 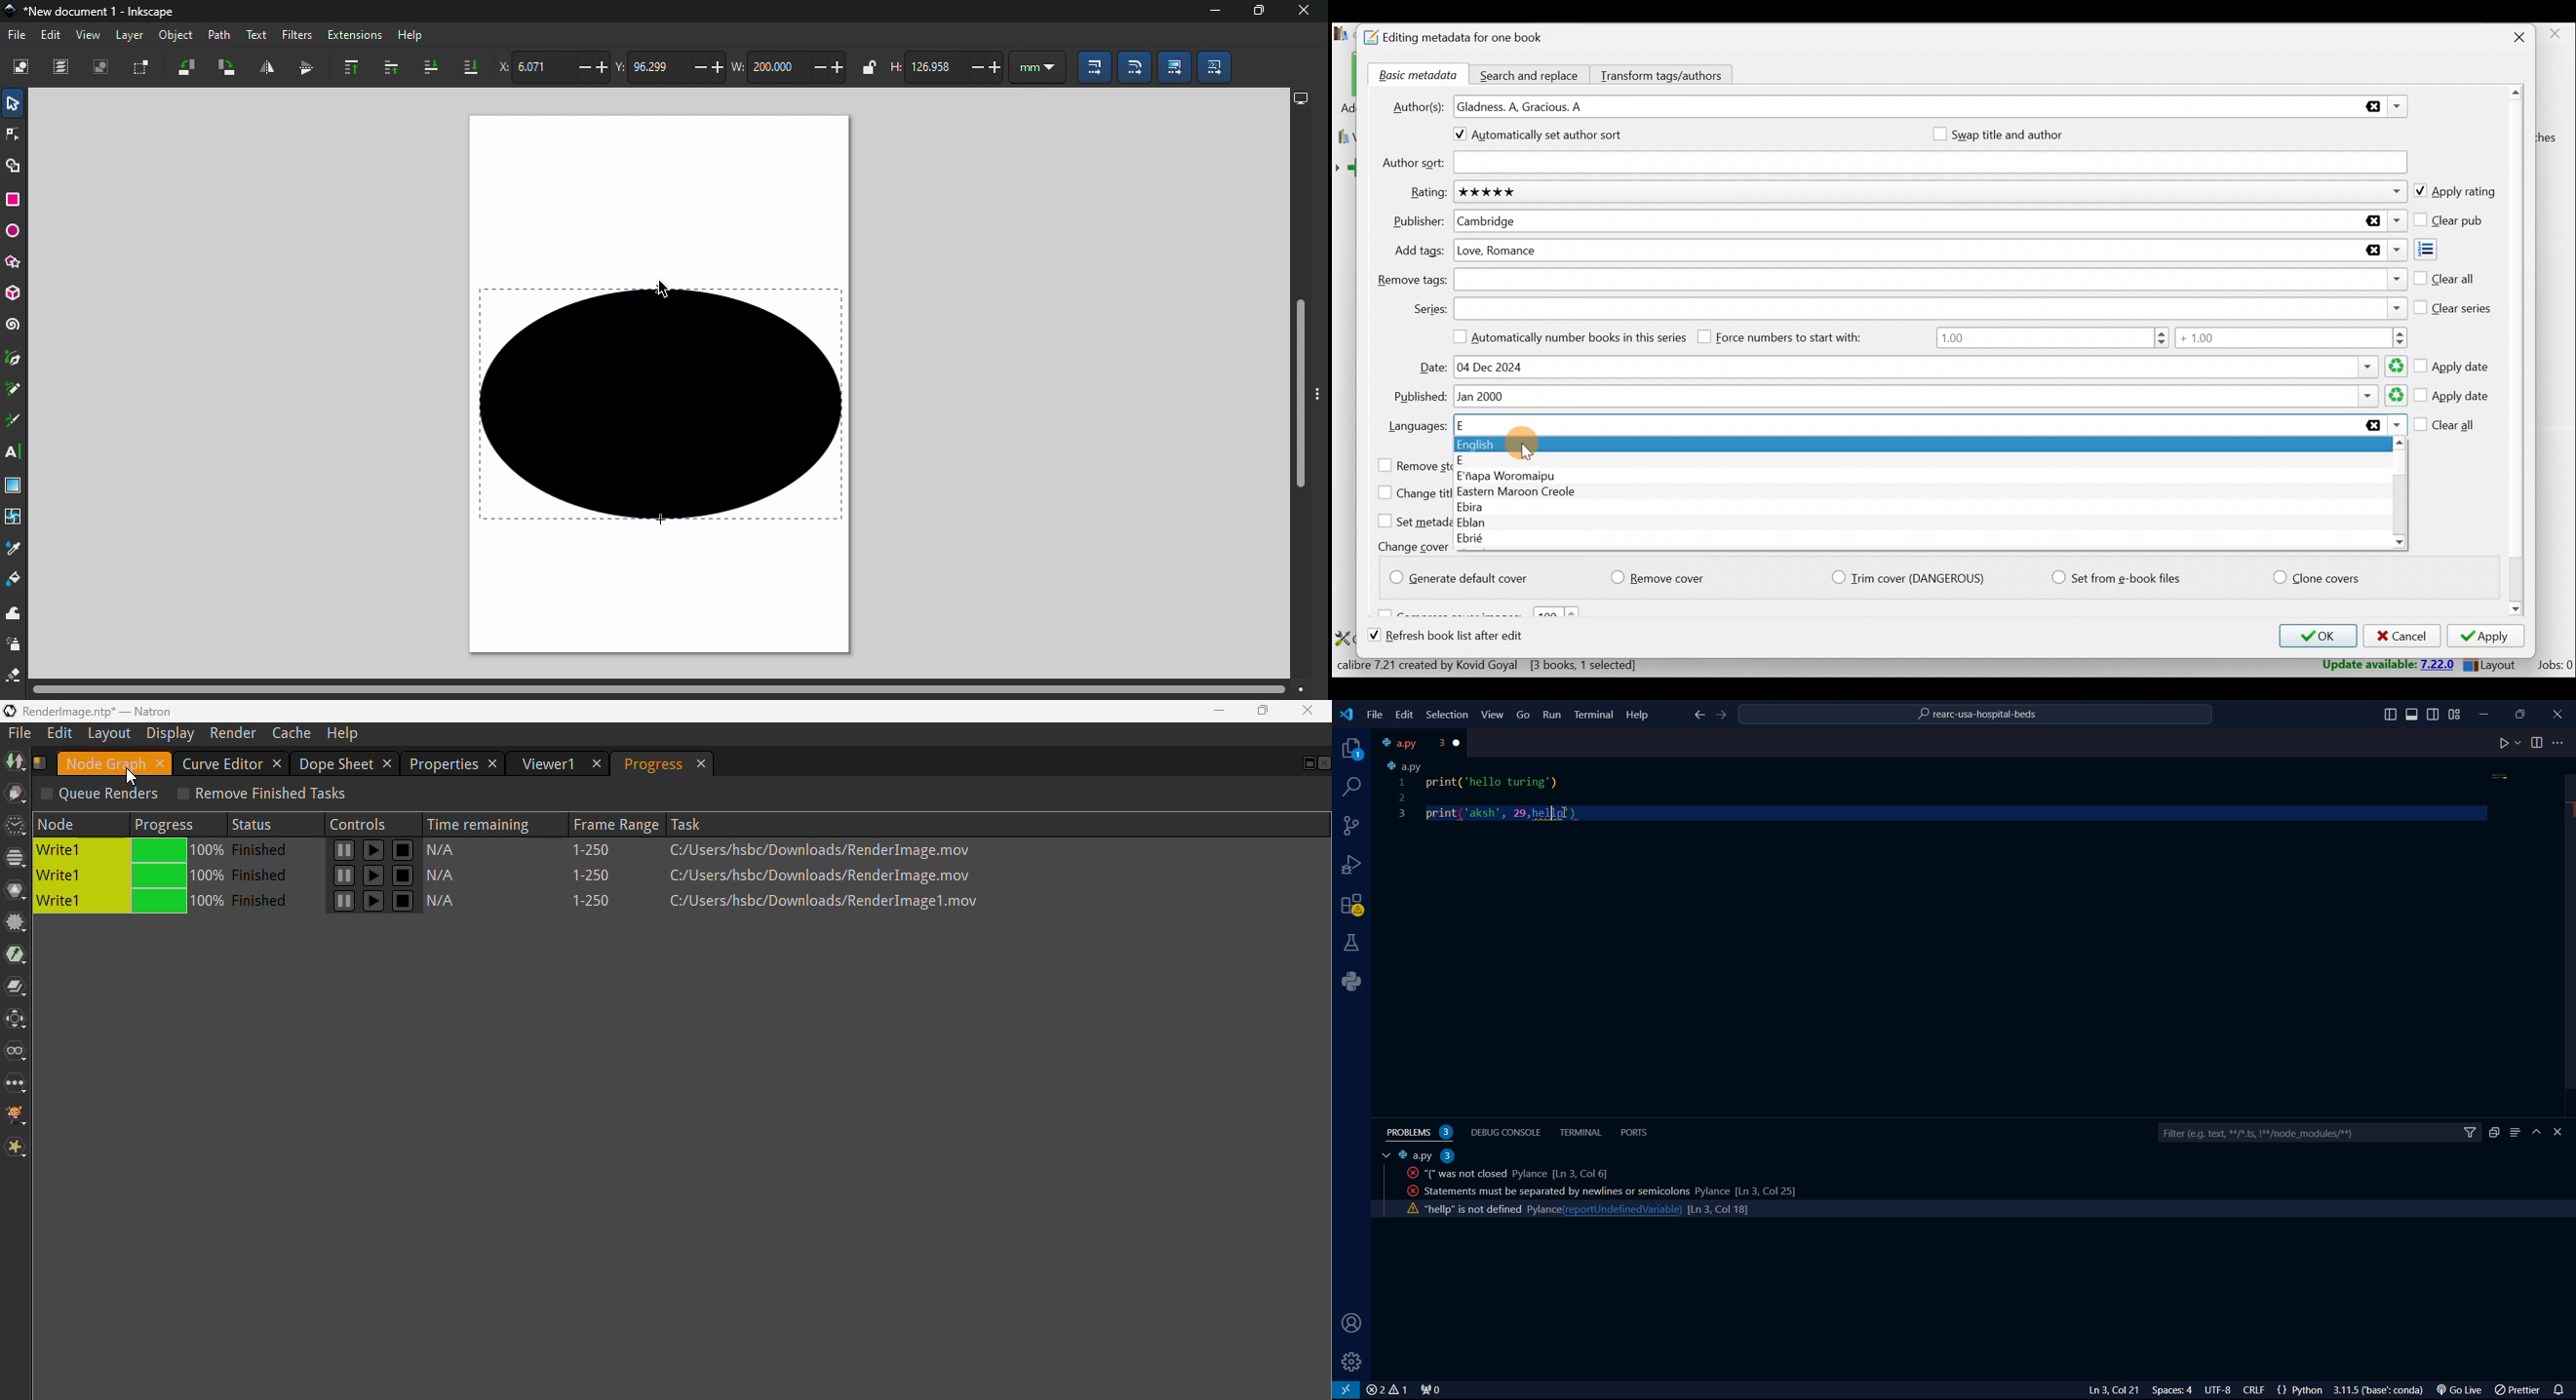 What do you see at coordinates (1213, 67) in the screenshot?
I see `Move patterns (in fill or stoke) along with the objects` at bounding box center [1213, 67].